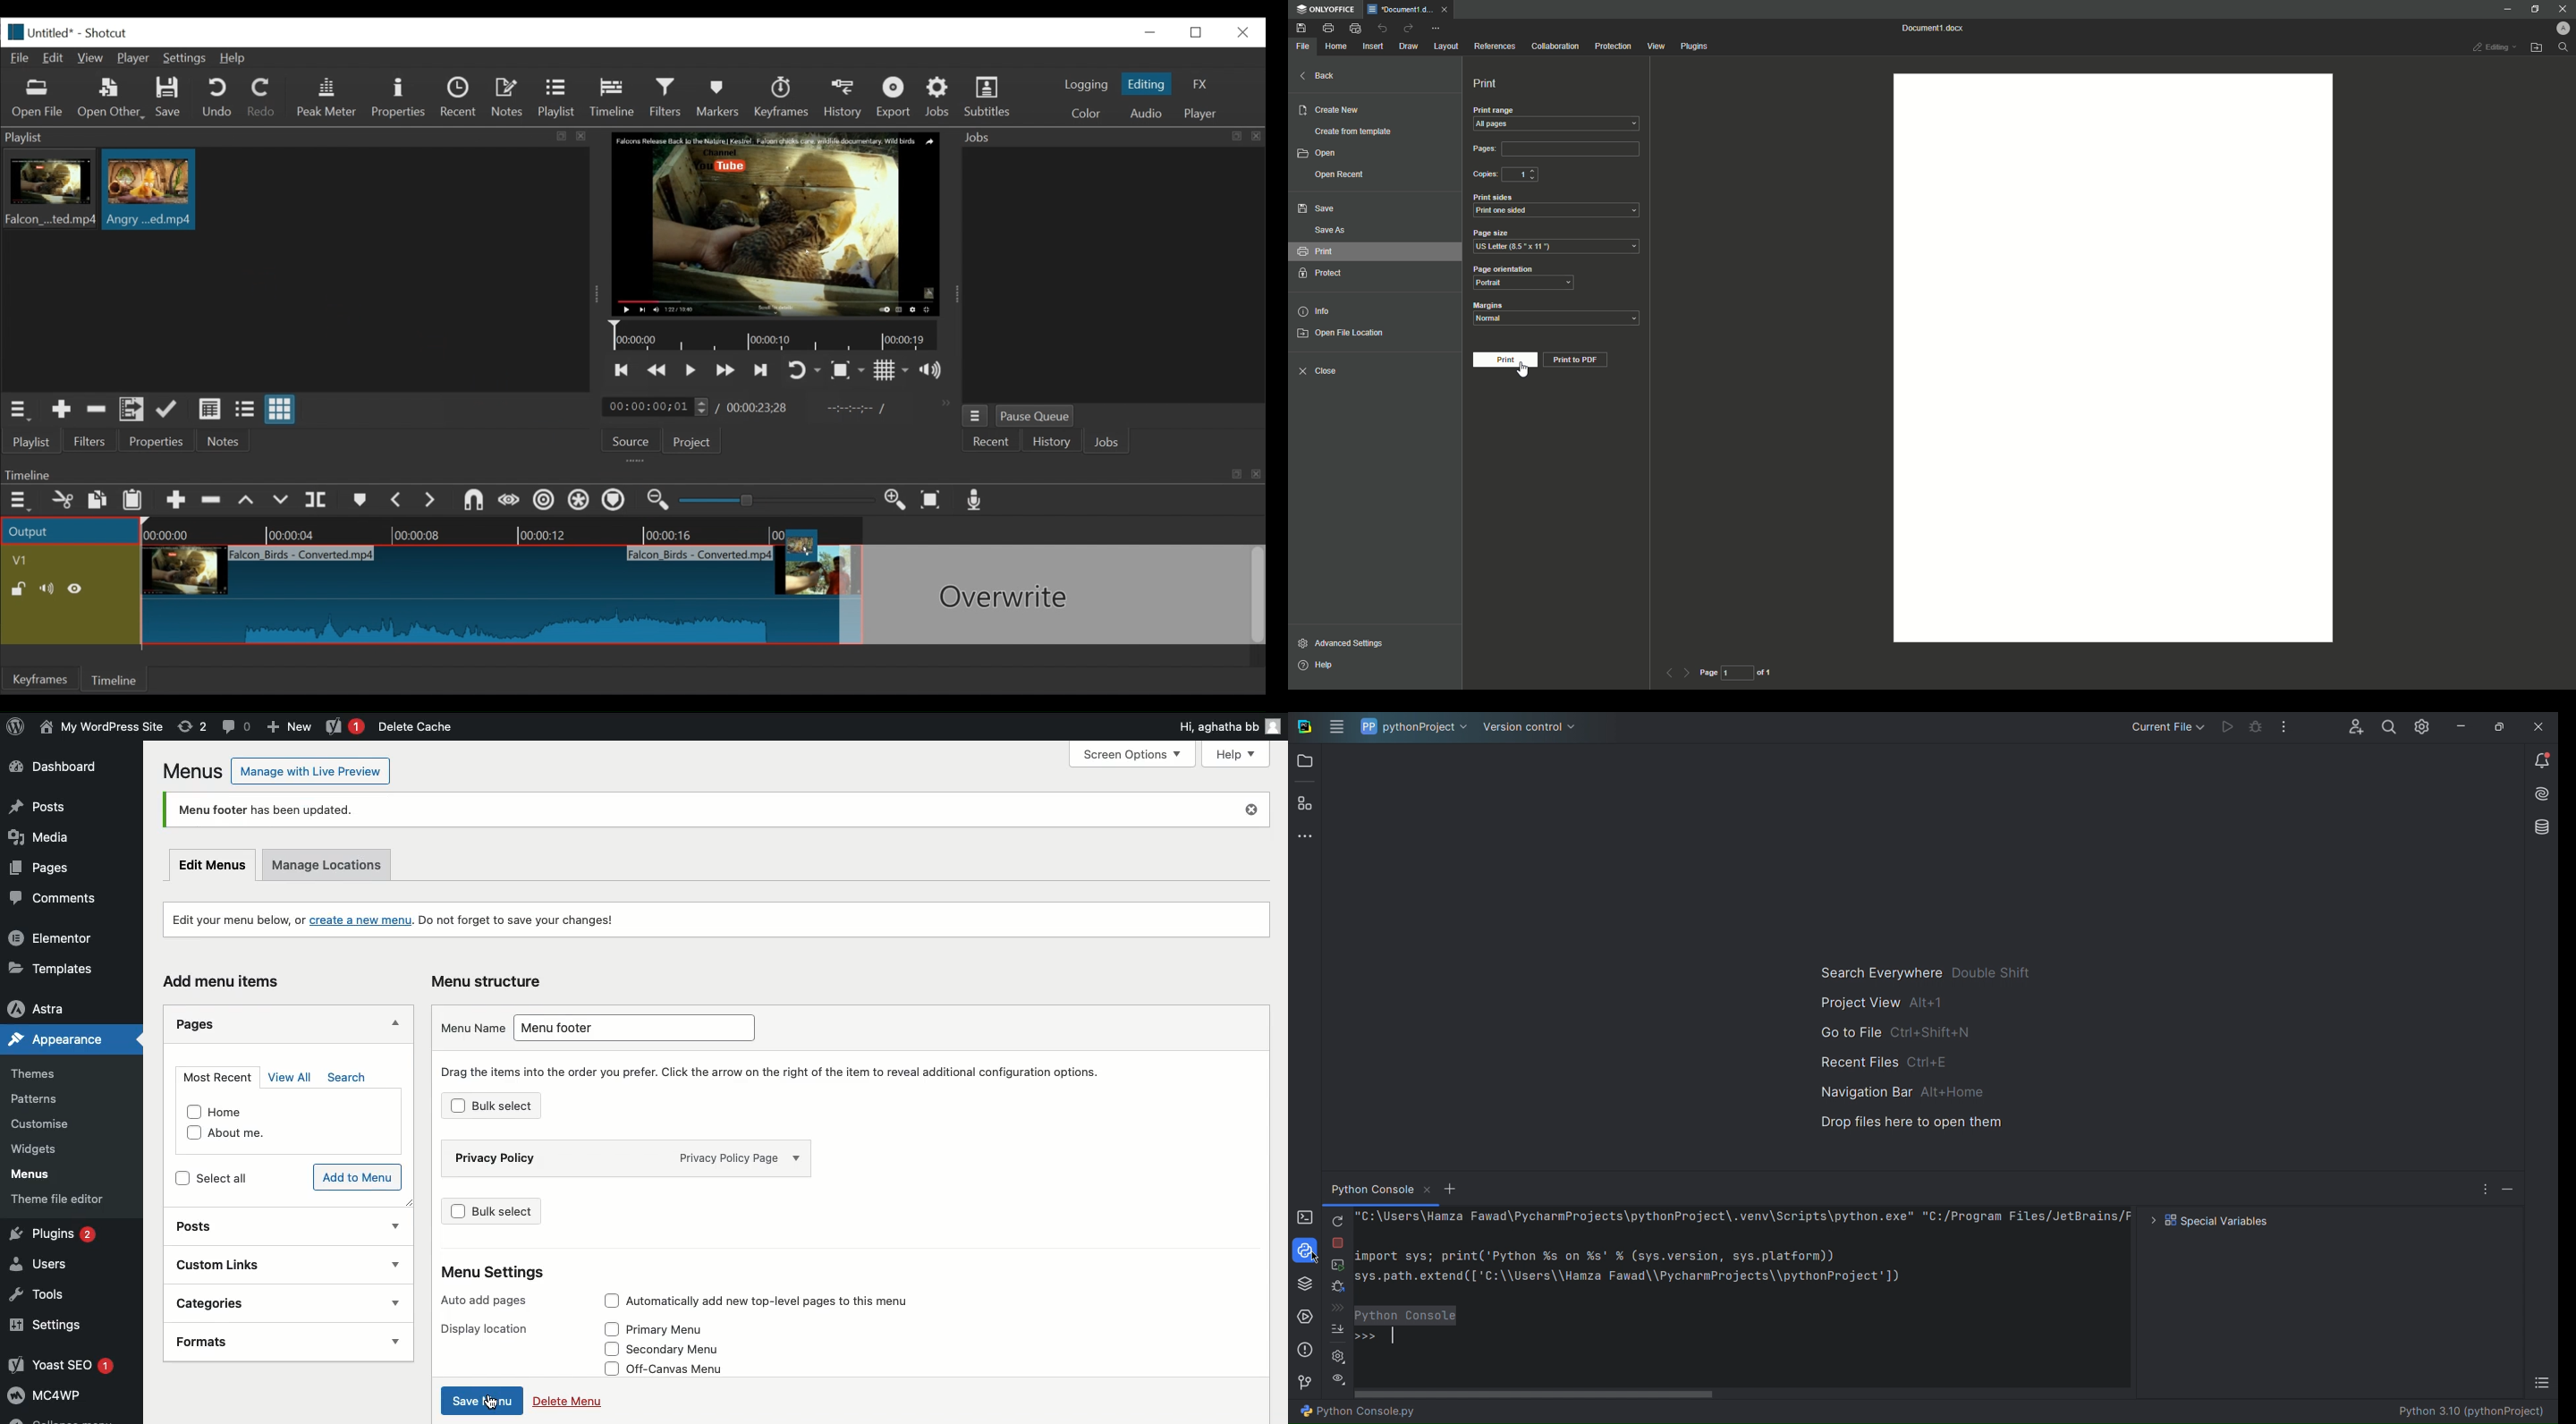 Image resolution: width=2576 pixels, height=1428 pixels. What do you see at coordinates (2207, 1220) in the screenshot?
I see `Special Variables` at bounding box center [2207, 1220].